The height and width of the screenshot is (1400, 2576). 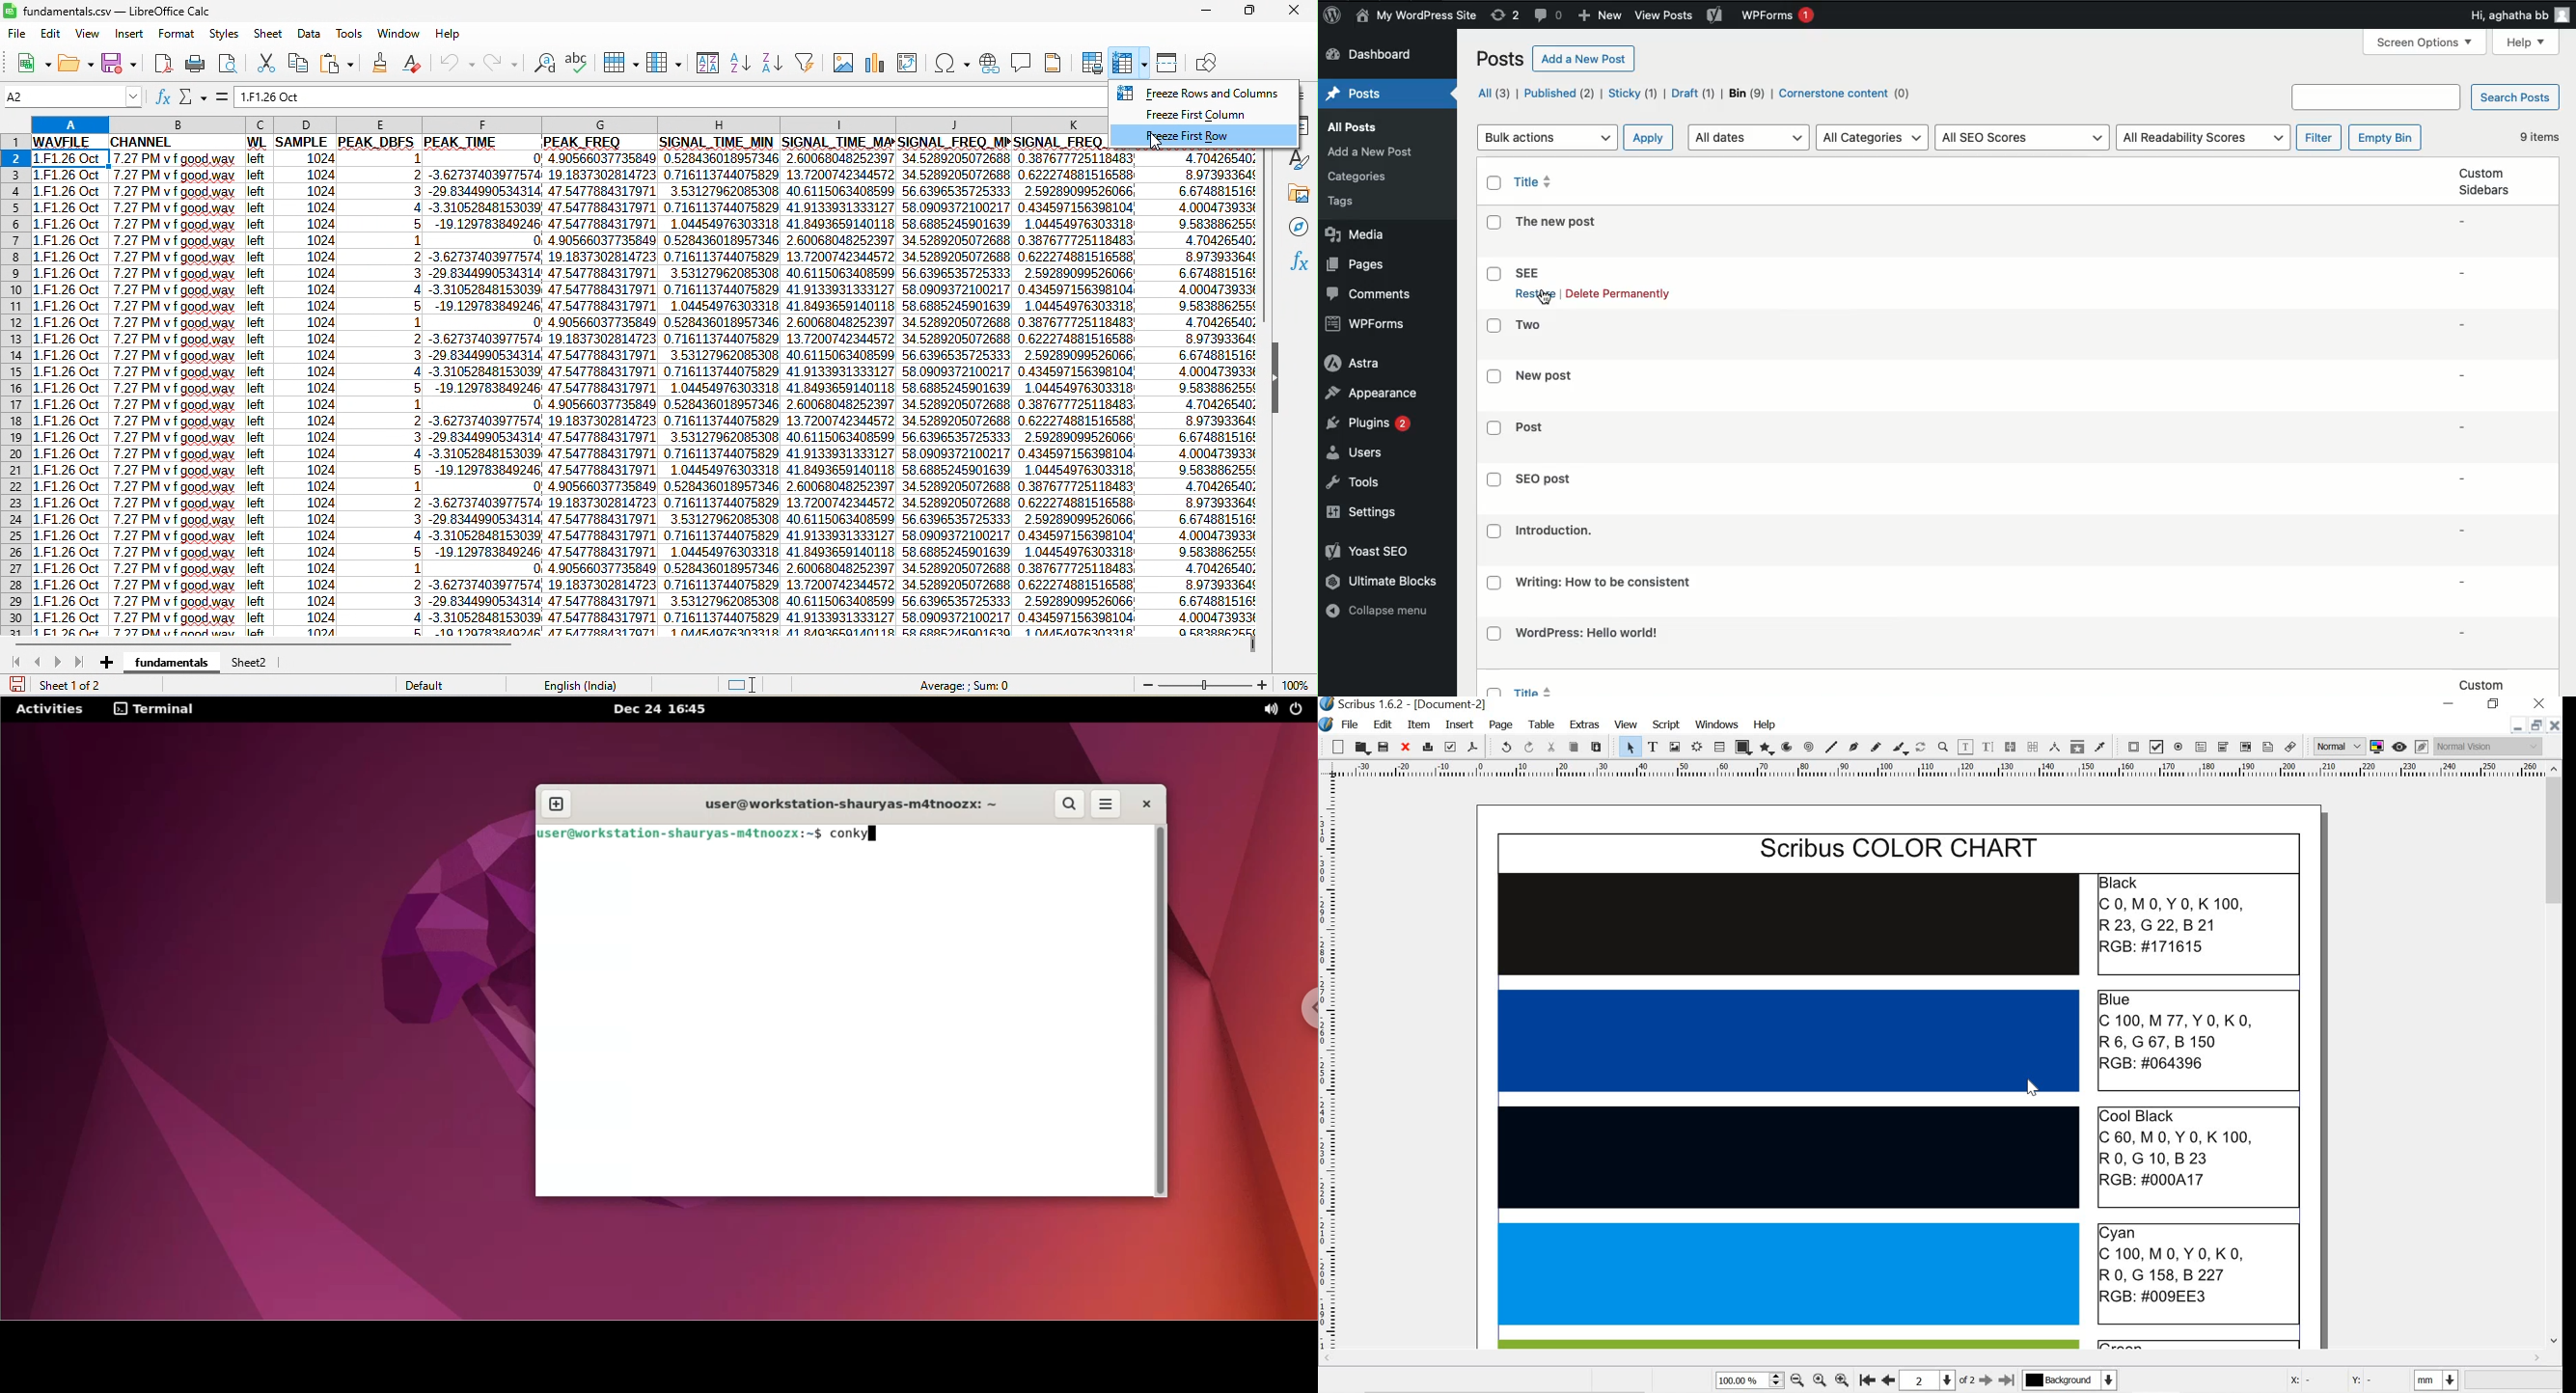 What do you see at coordinates (413, 64) in the screenshot?
I see `clear direct formatting` at bounding box center [413, 64].